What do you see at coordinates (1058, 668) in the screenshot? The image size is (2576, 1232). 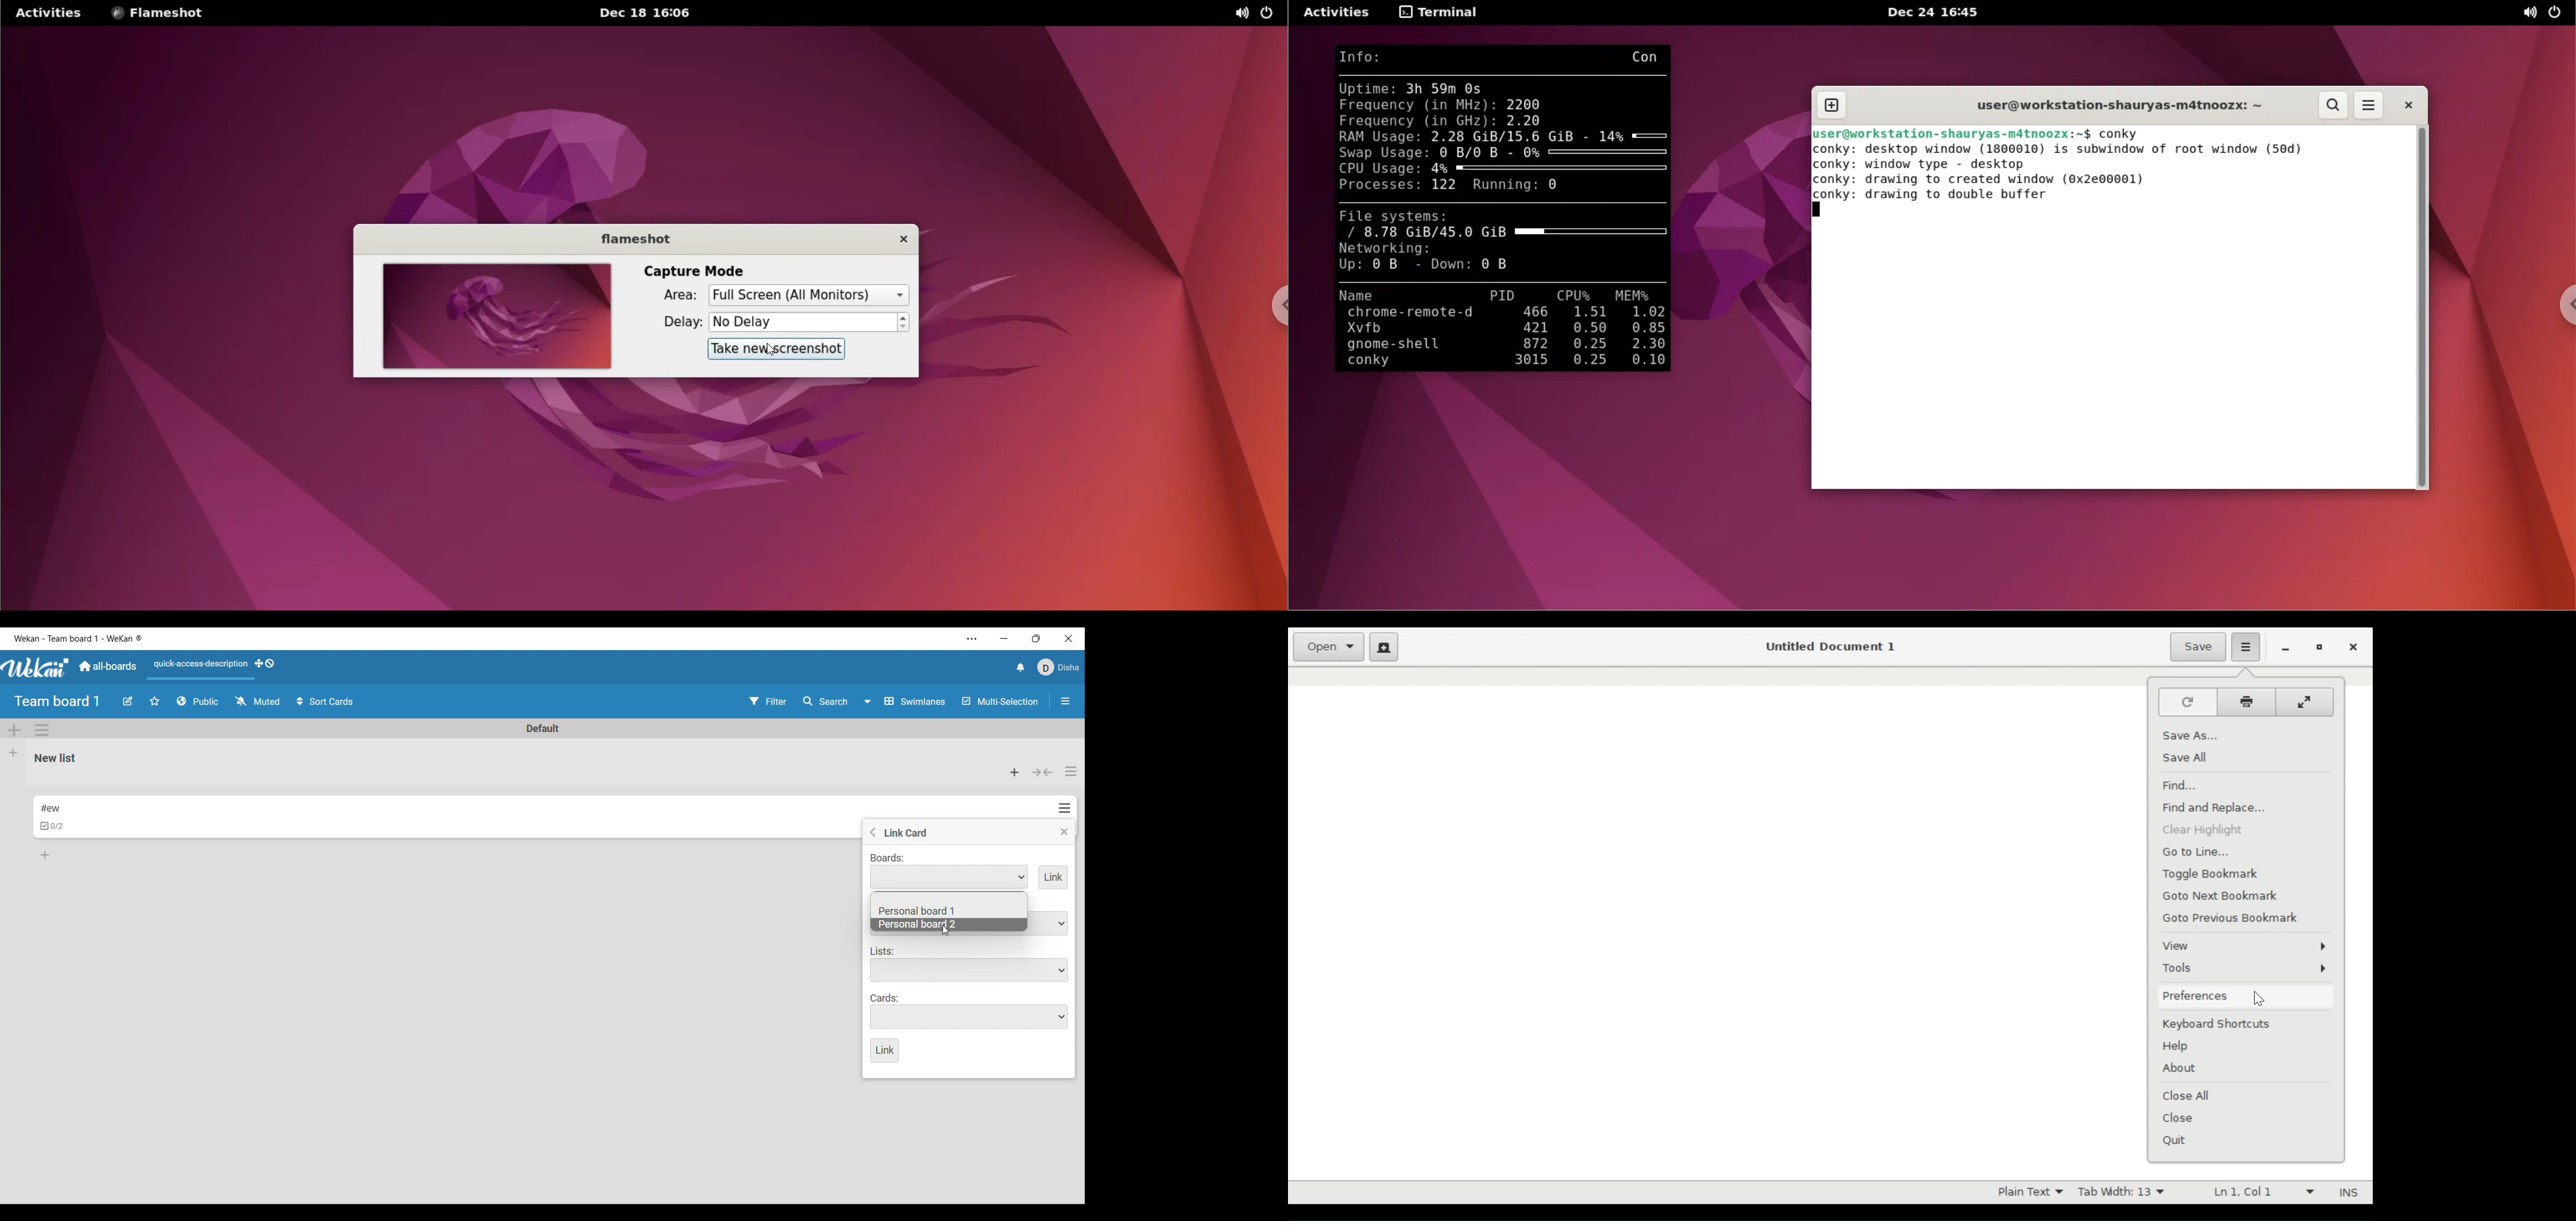 I see `Current account` at bounding box center [1058, 668].